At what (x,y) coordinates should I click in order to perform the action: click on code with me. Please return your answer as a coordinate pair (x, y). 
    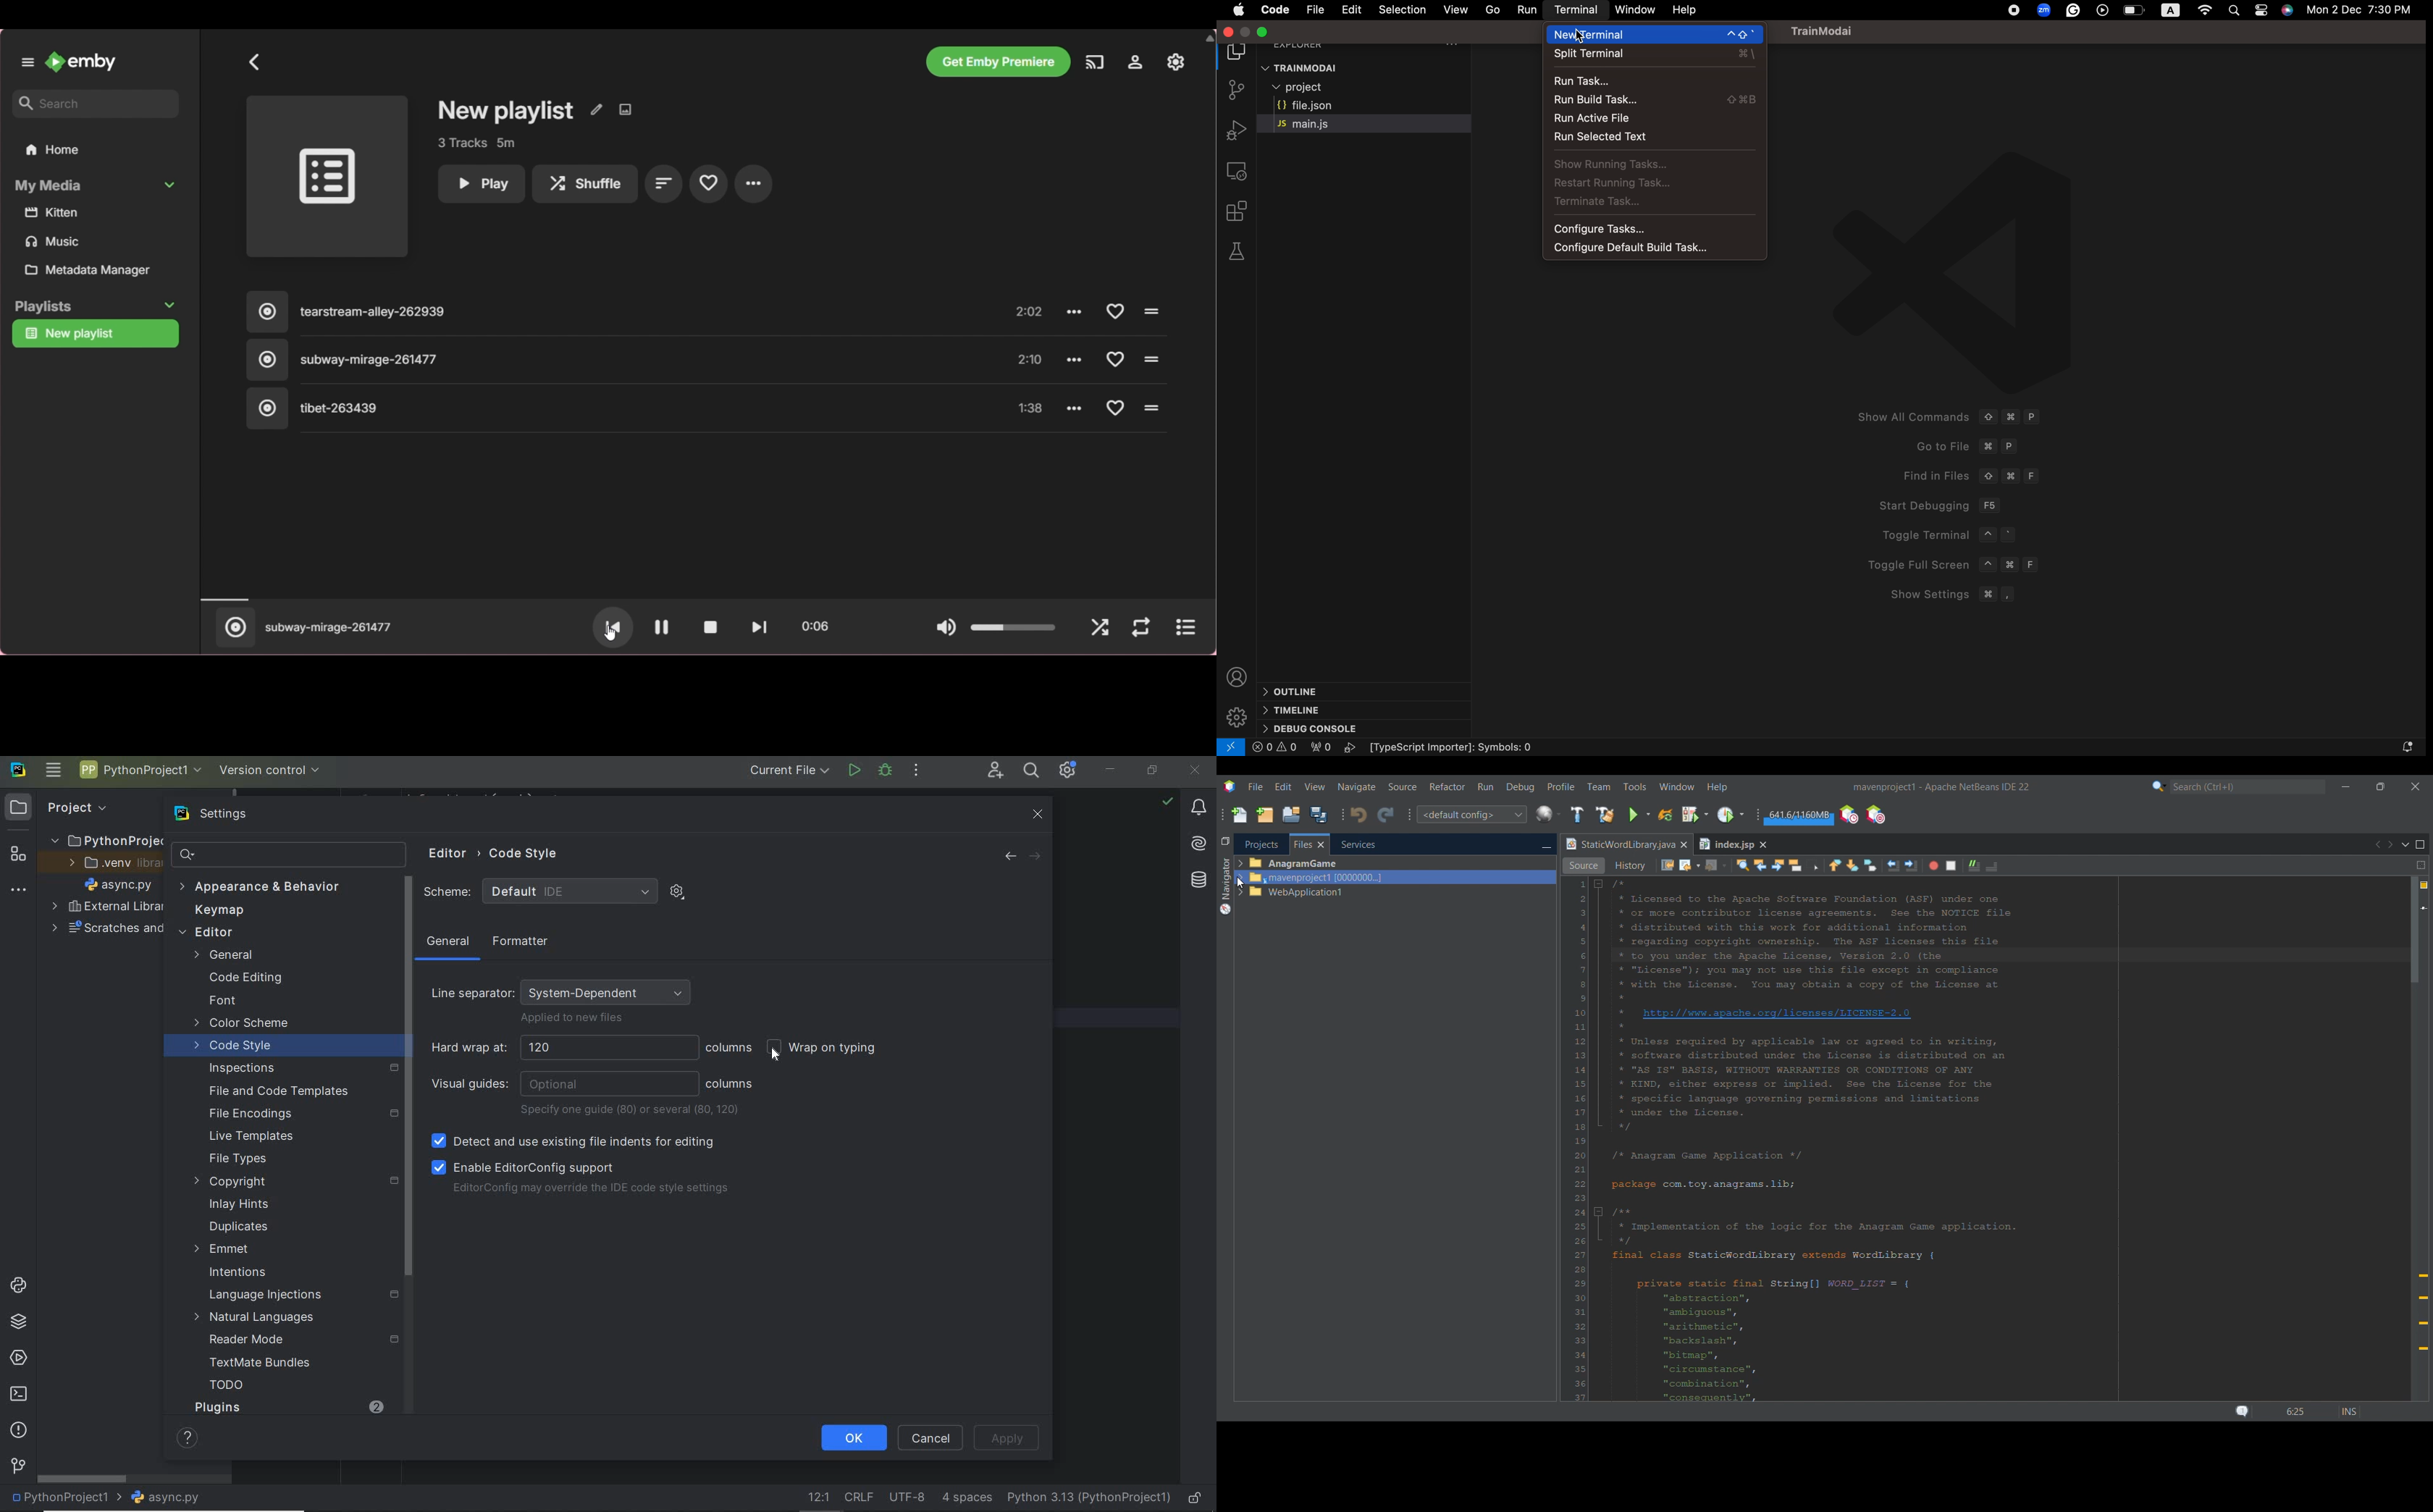
    Looking at the image, I should click on (994, 772).